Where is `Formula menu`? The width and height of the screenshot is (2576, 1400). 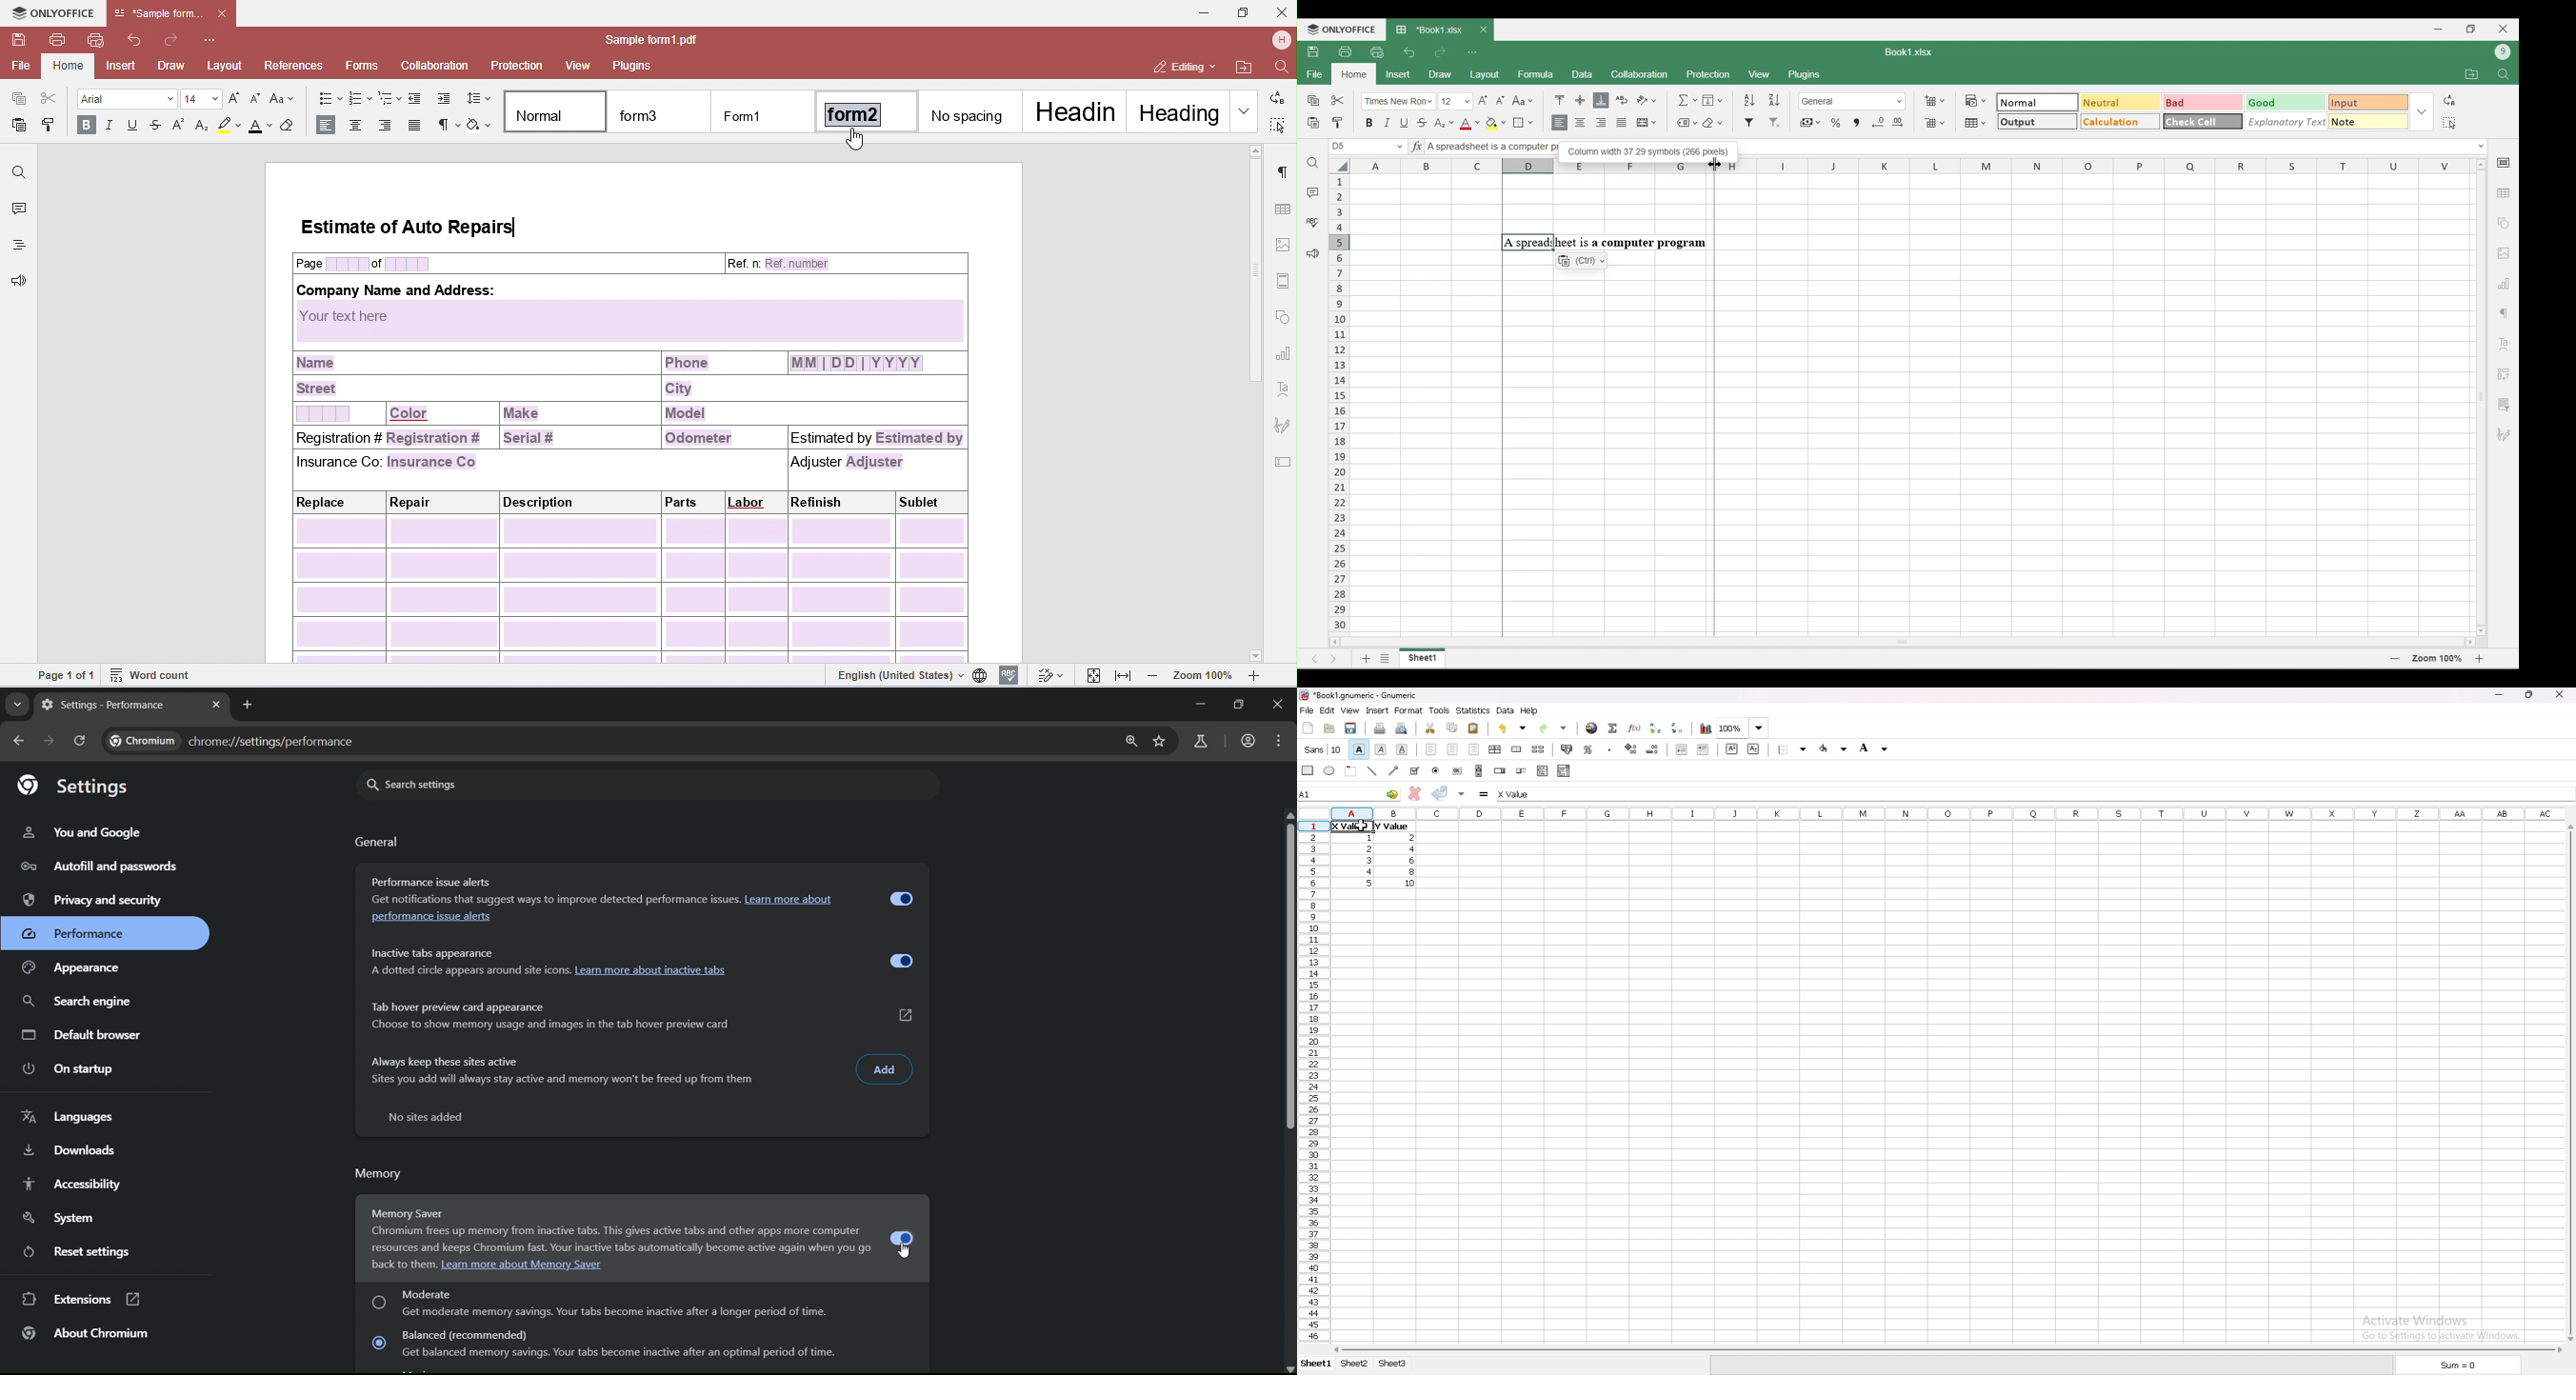
Formula menu is located at coordinates (1536, 74).